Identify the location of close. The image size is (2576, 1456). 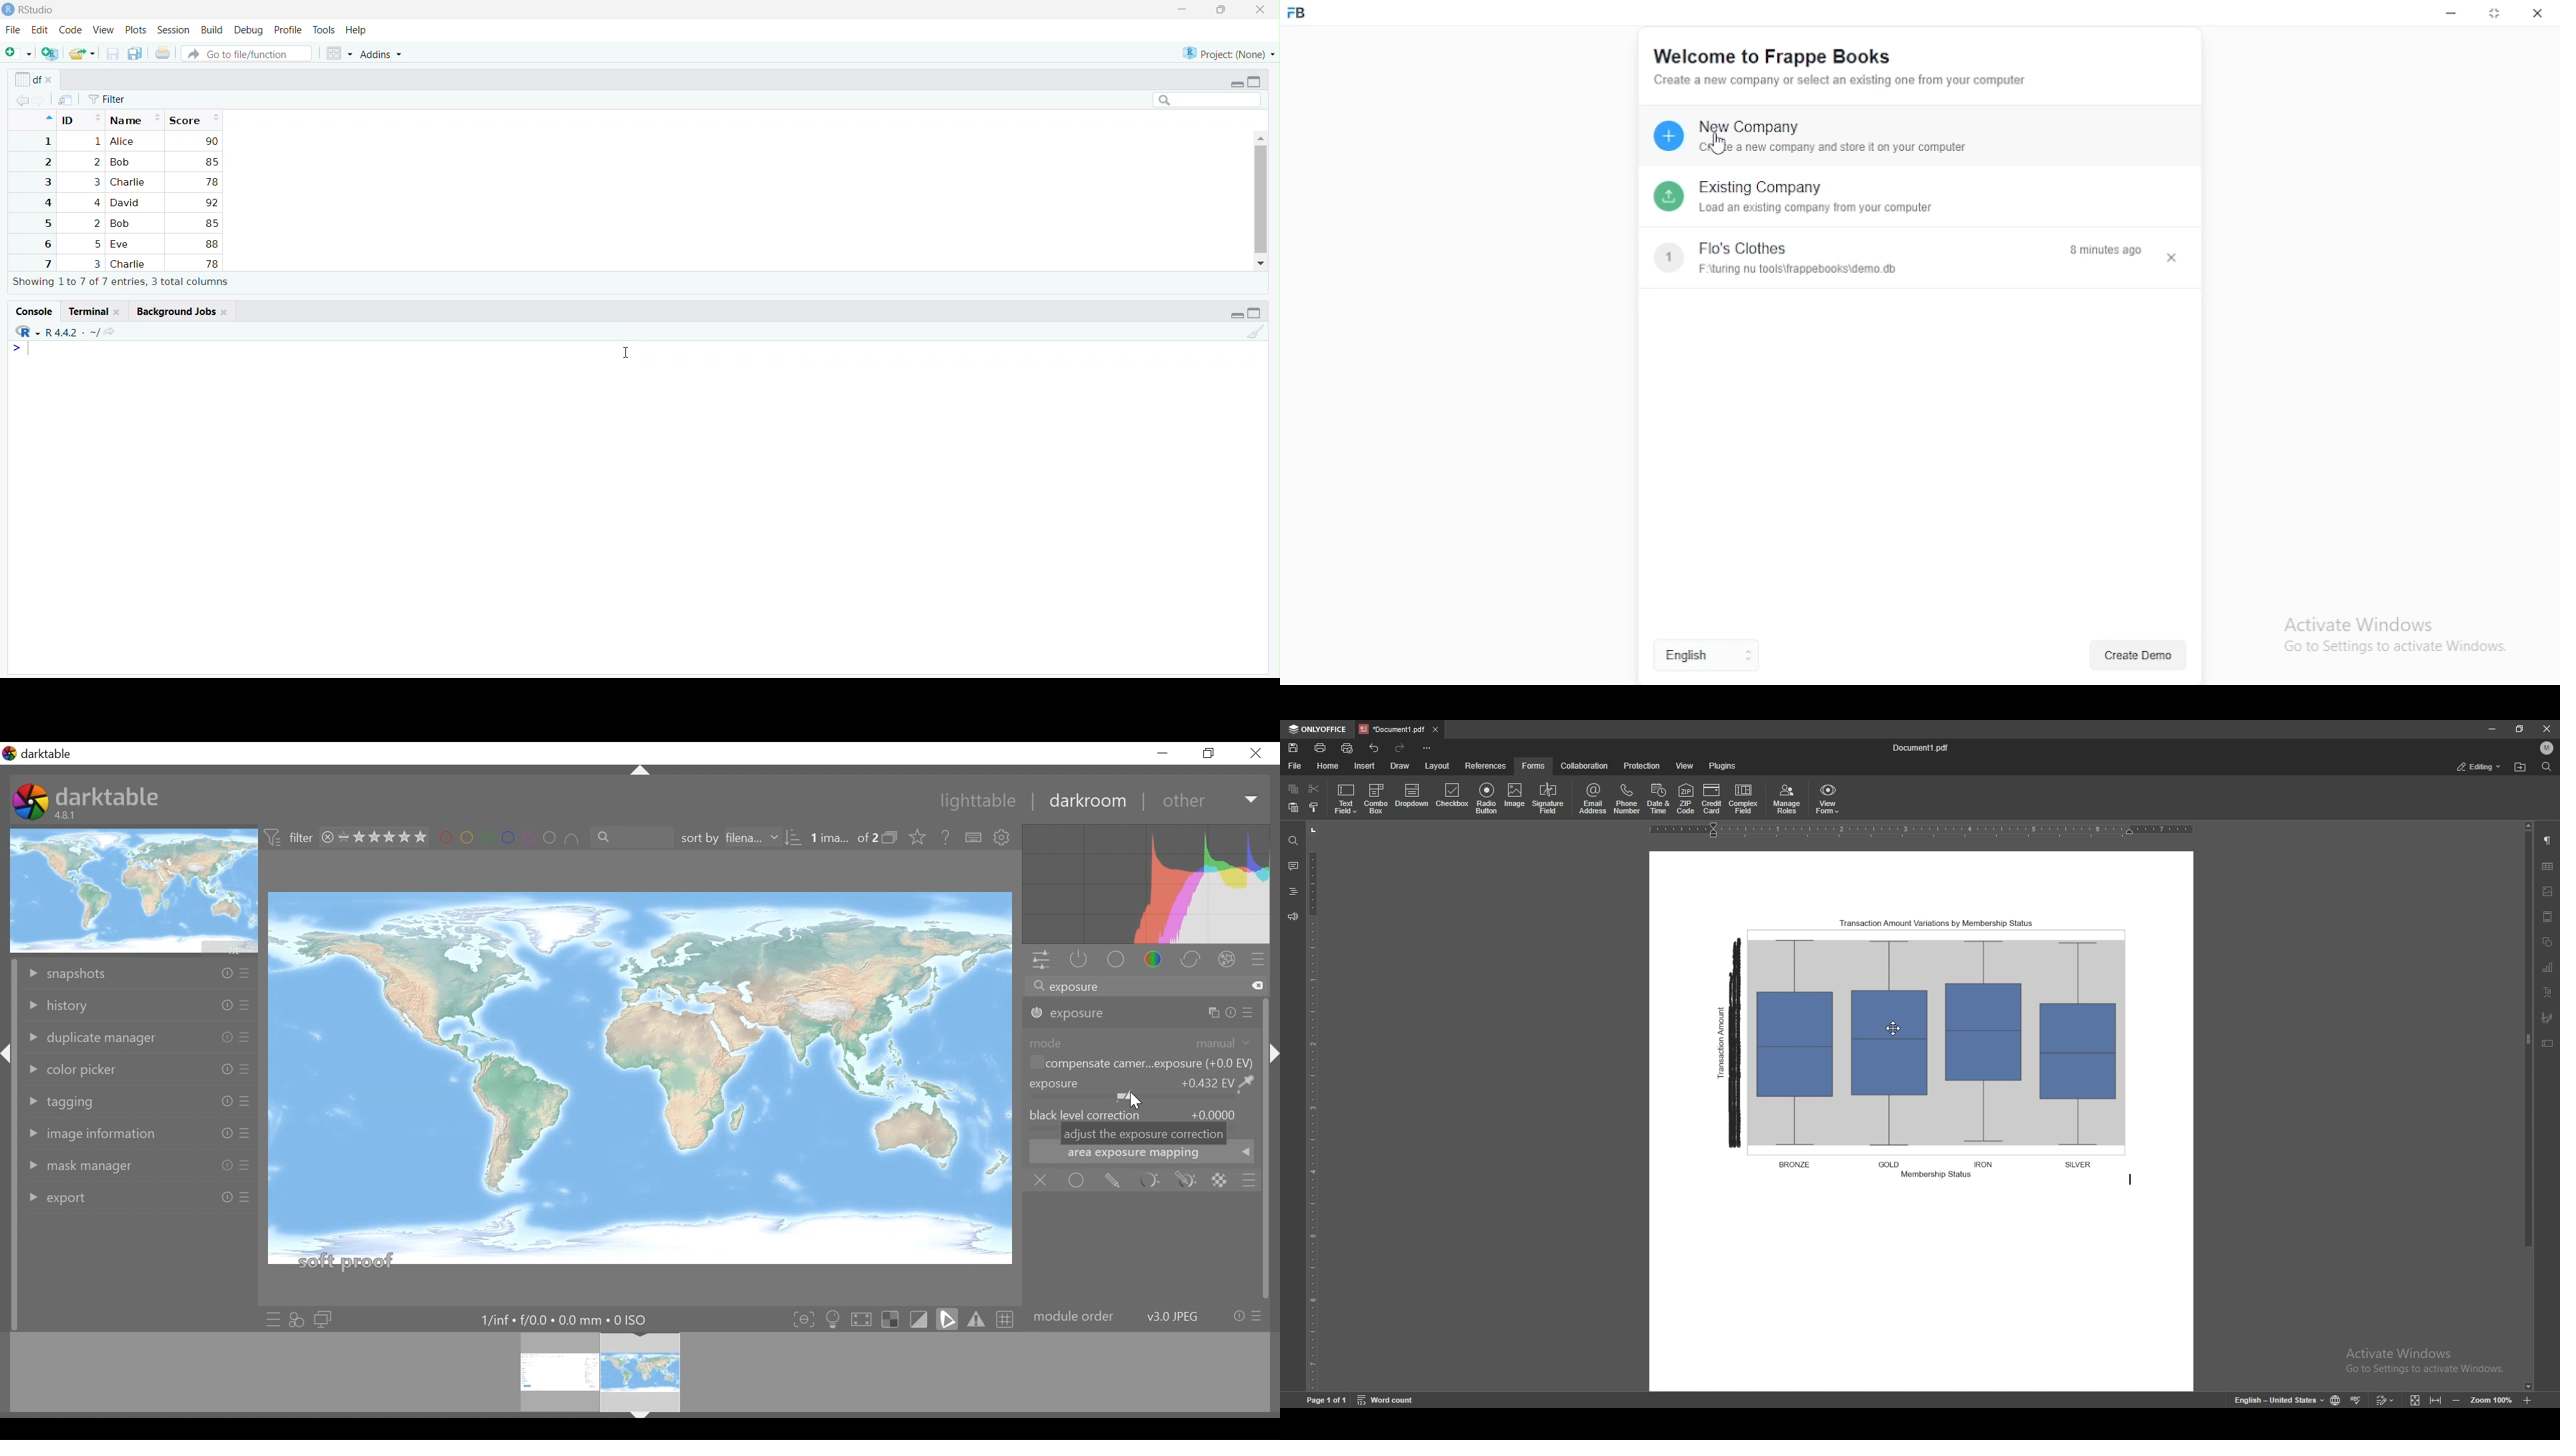
(119, 312).